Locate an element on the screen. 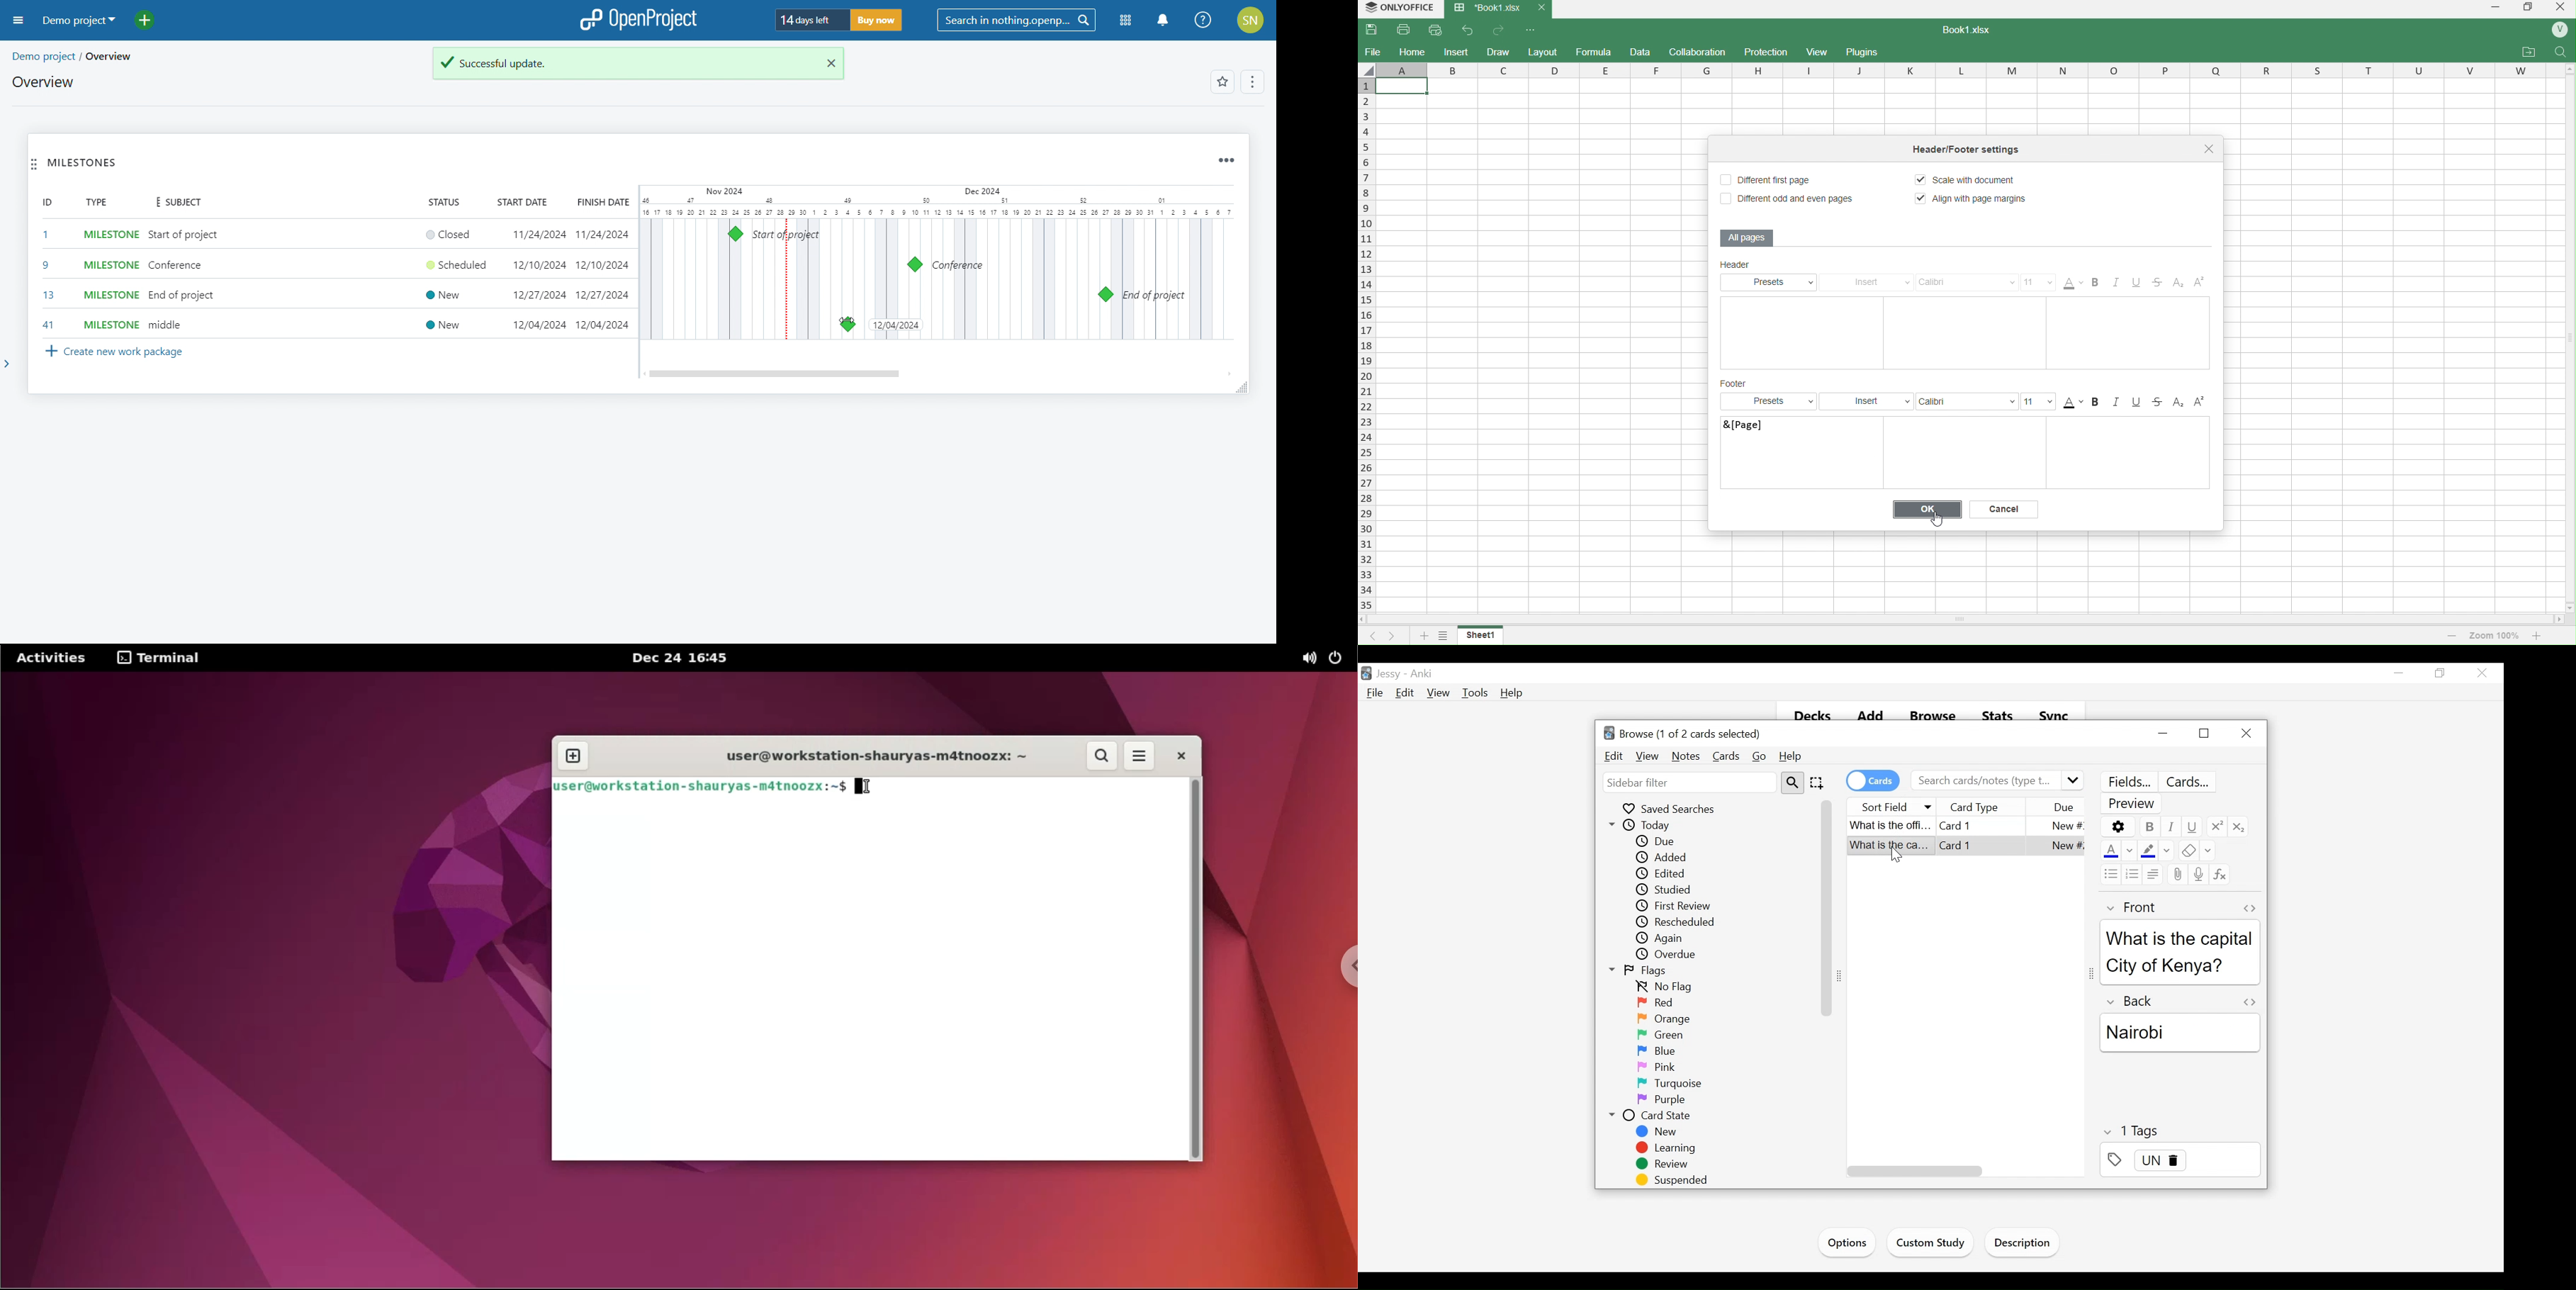 This screenshot has height=1316, width=2576. quick print is located at coordinates (1438, 29).